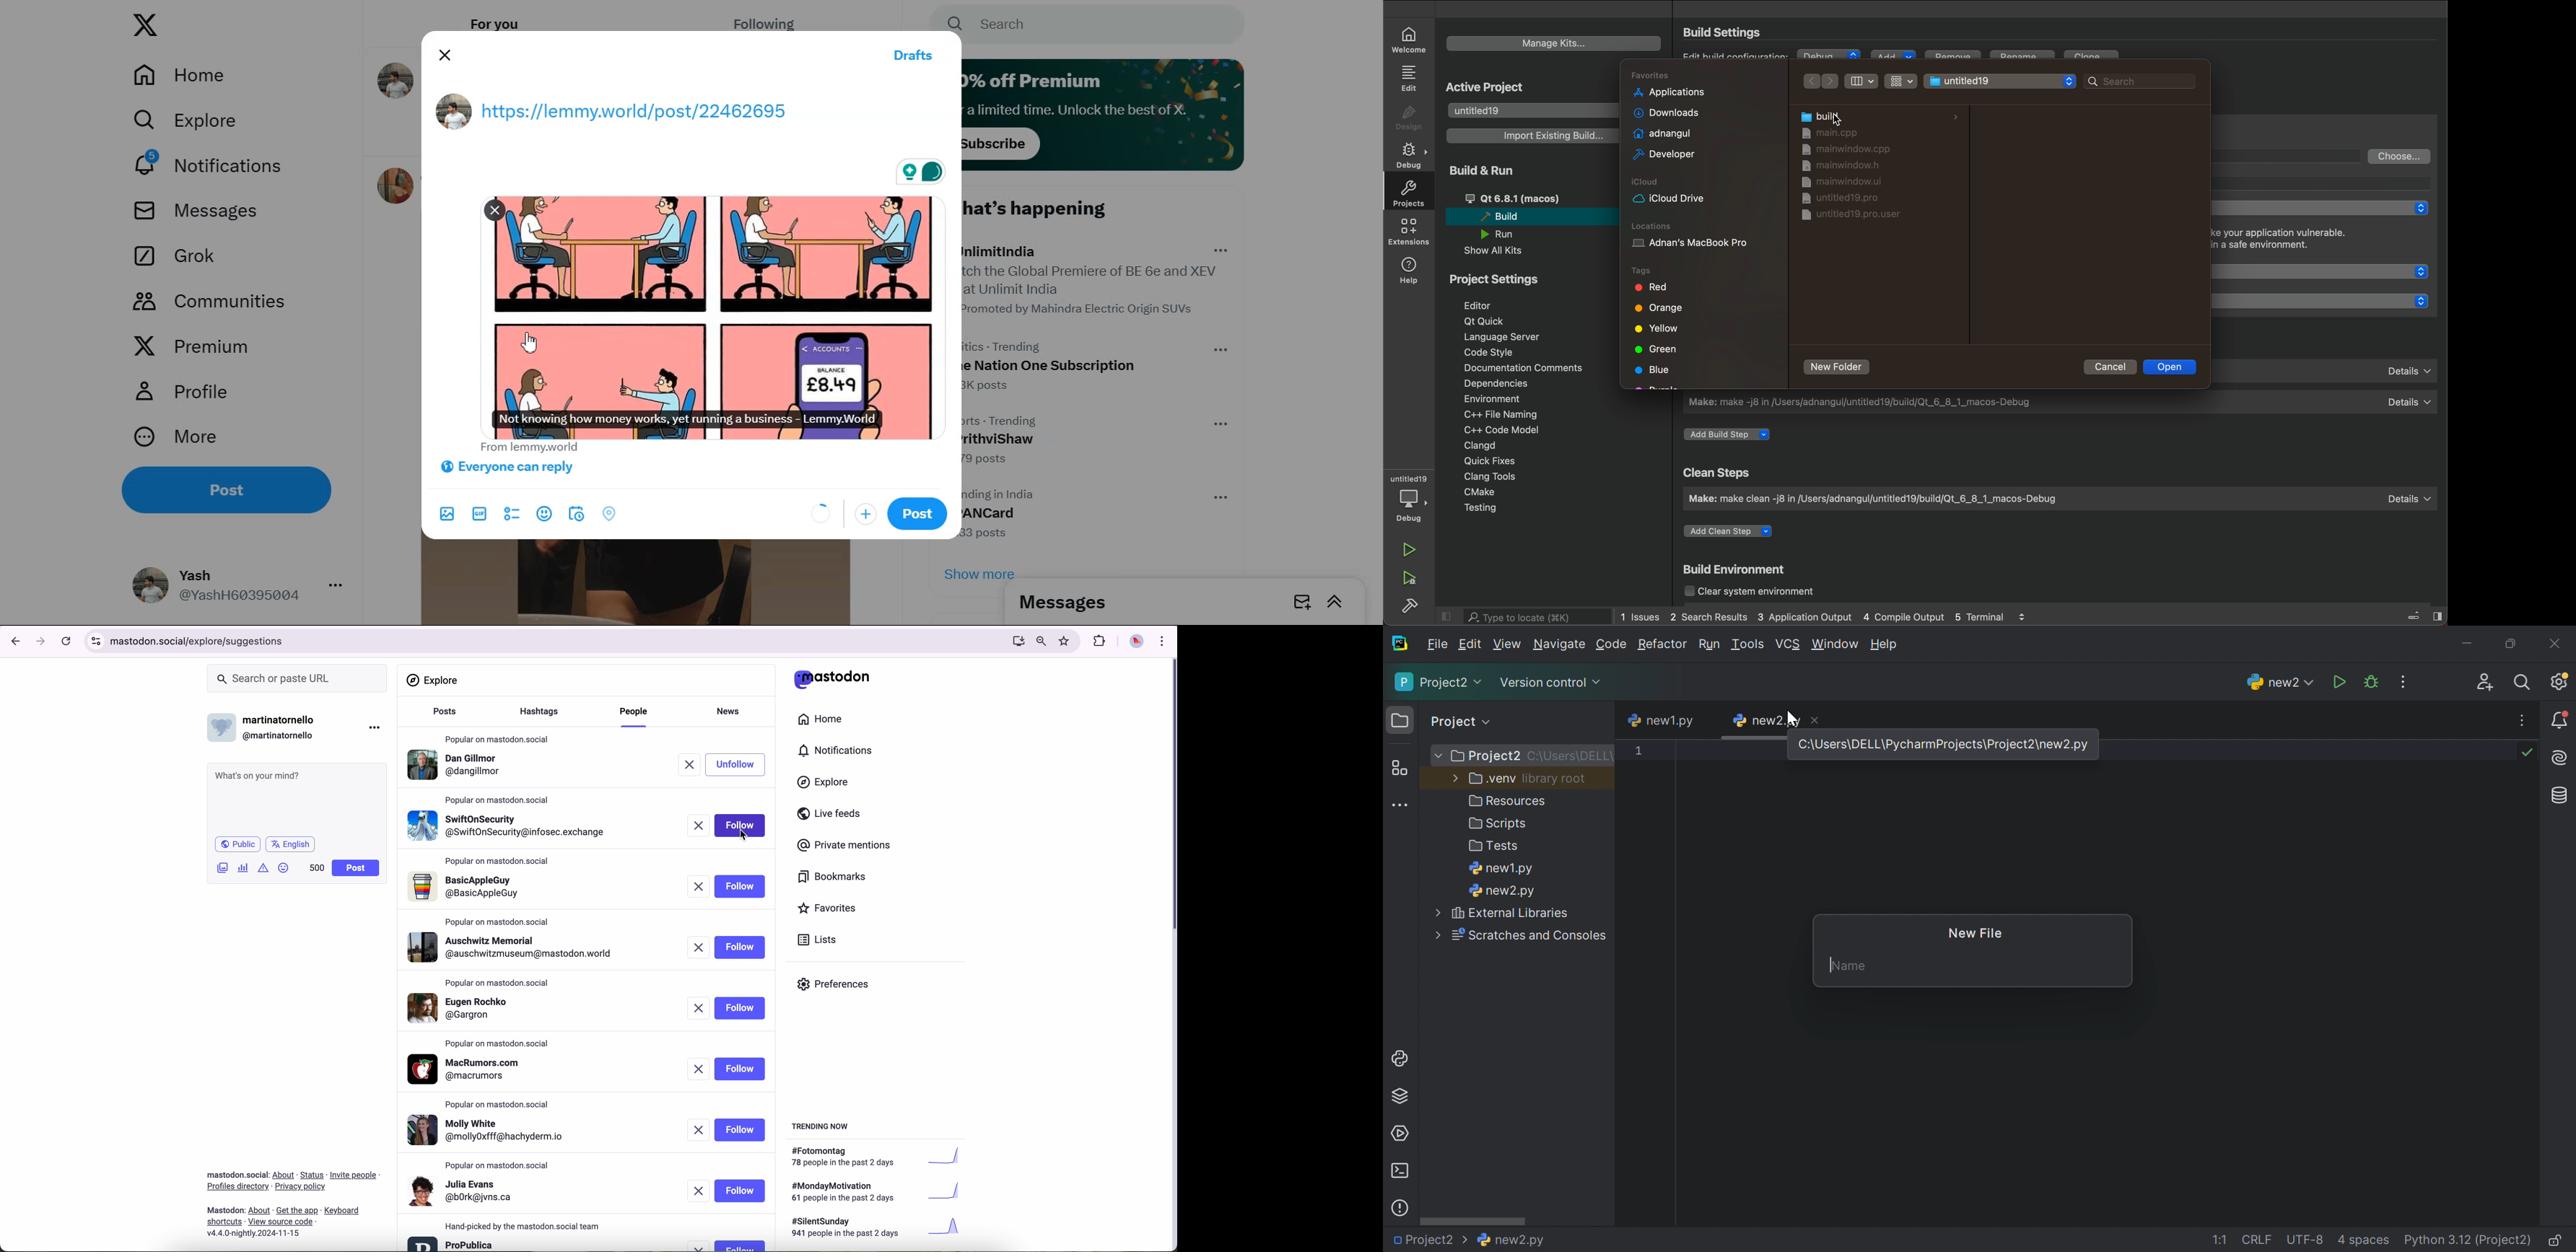 This screenshot has height=1260, width=2576. I want to click on username, so click(266, 725).